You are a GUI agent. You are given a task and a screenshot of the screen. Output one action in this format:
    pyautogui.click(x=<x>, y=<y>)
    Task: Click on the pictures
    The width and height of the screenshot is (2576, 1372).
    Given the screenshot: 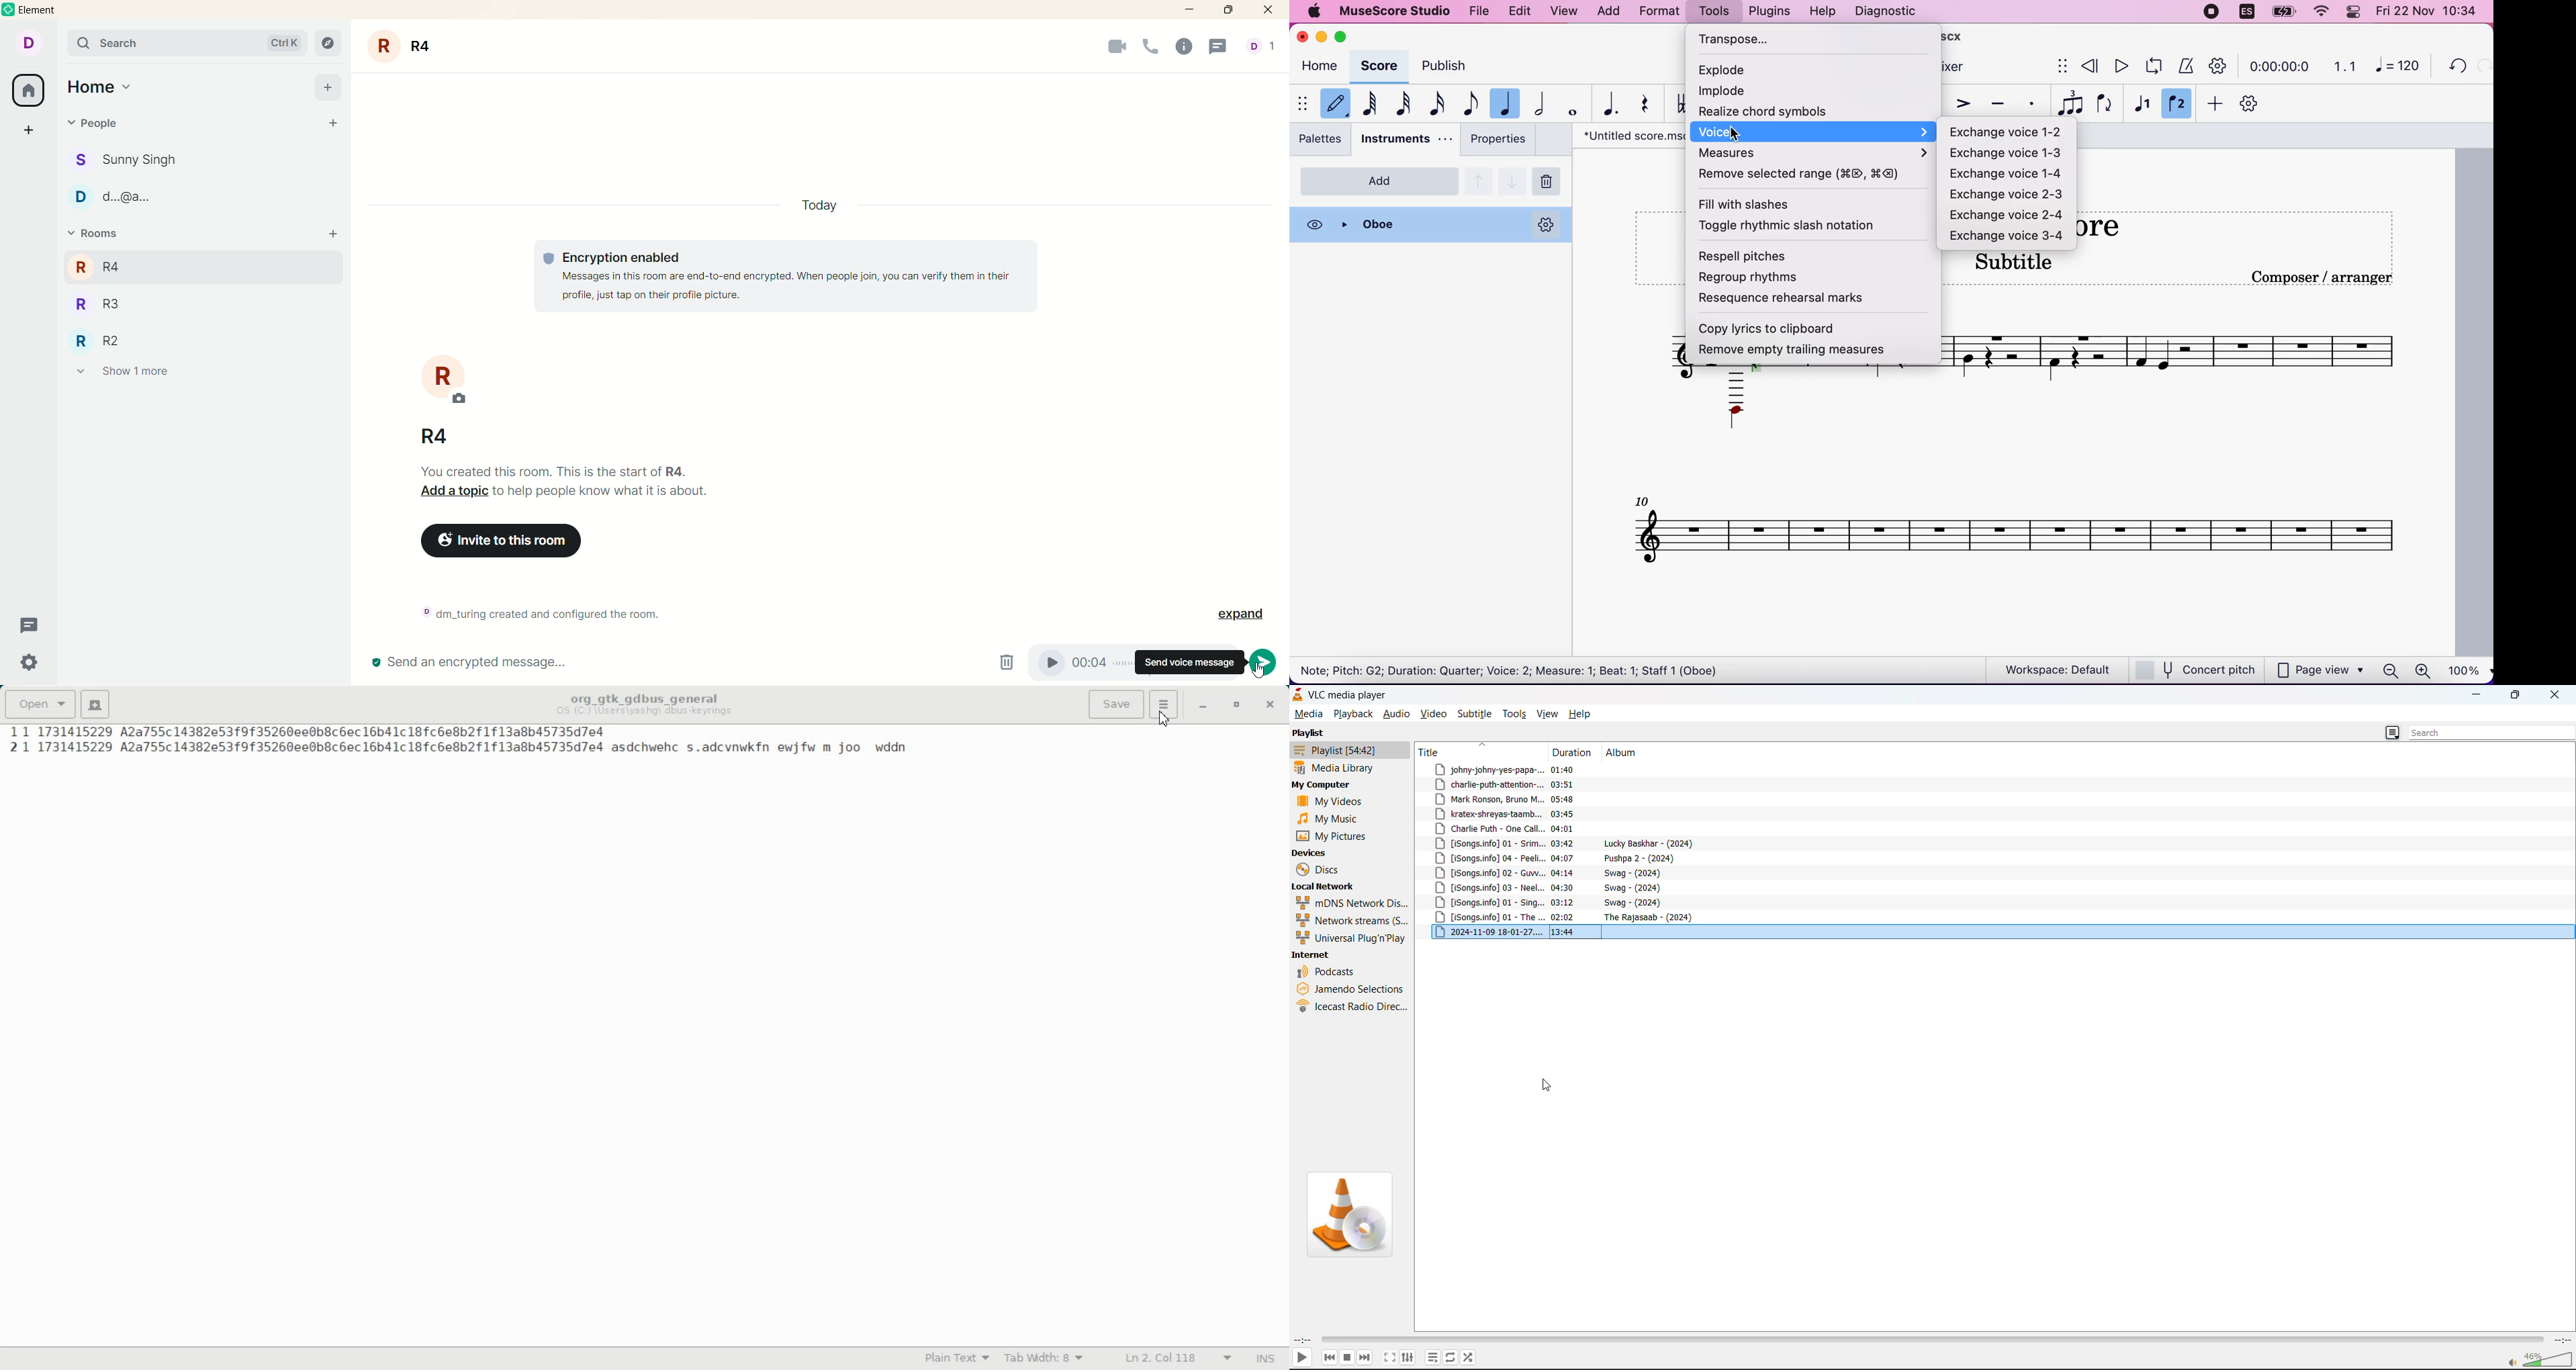 What is the action you would take?
    pyautogui.click(x=1338, y=834)
    